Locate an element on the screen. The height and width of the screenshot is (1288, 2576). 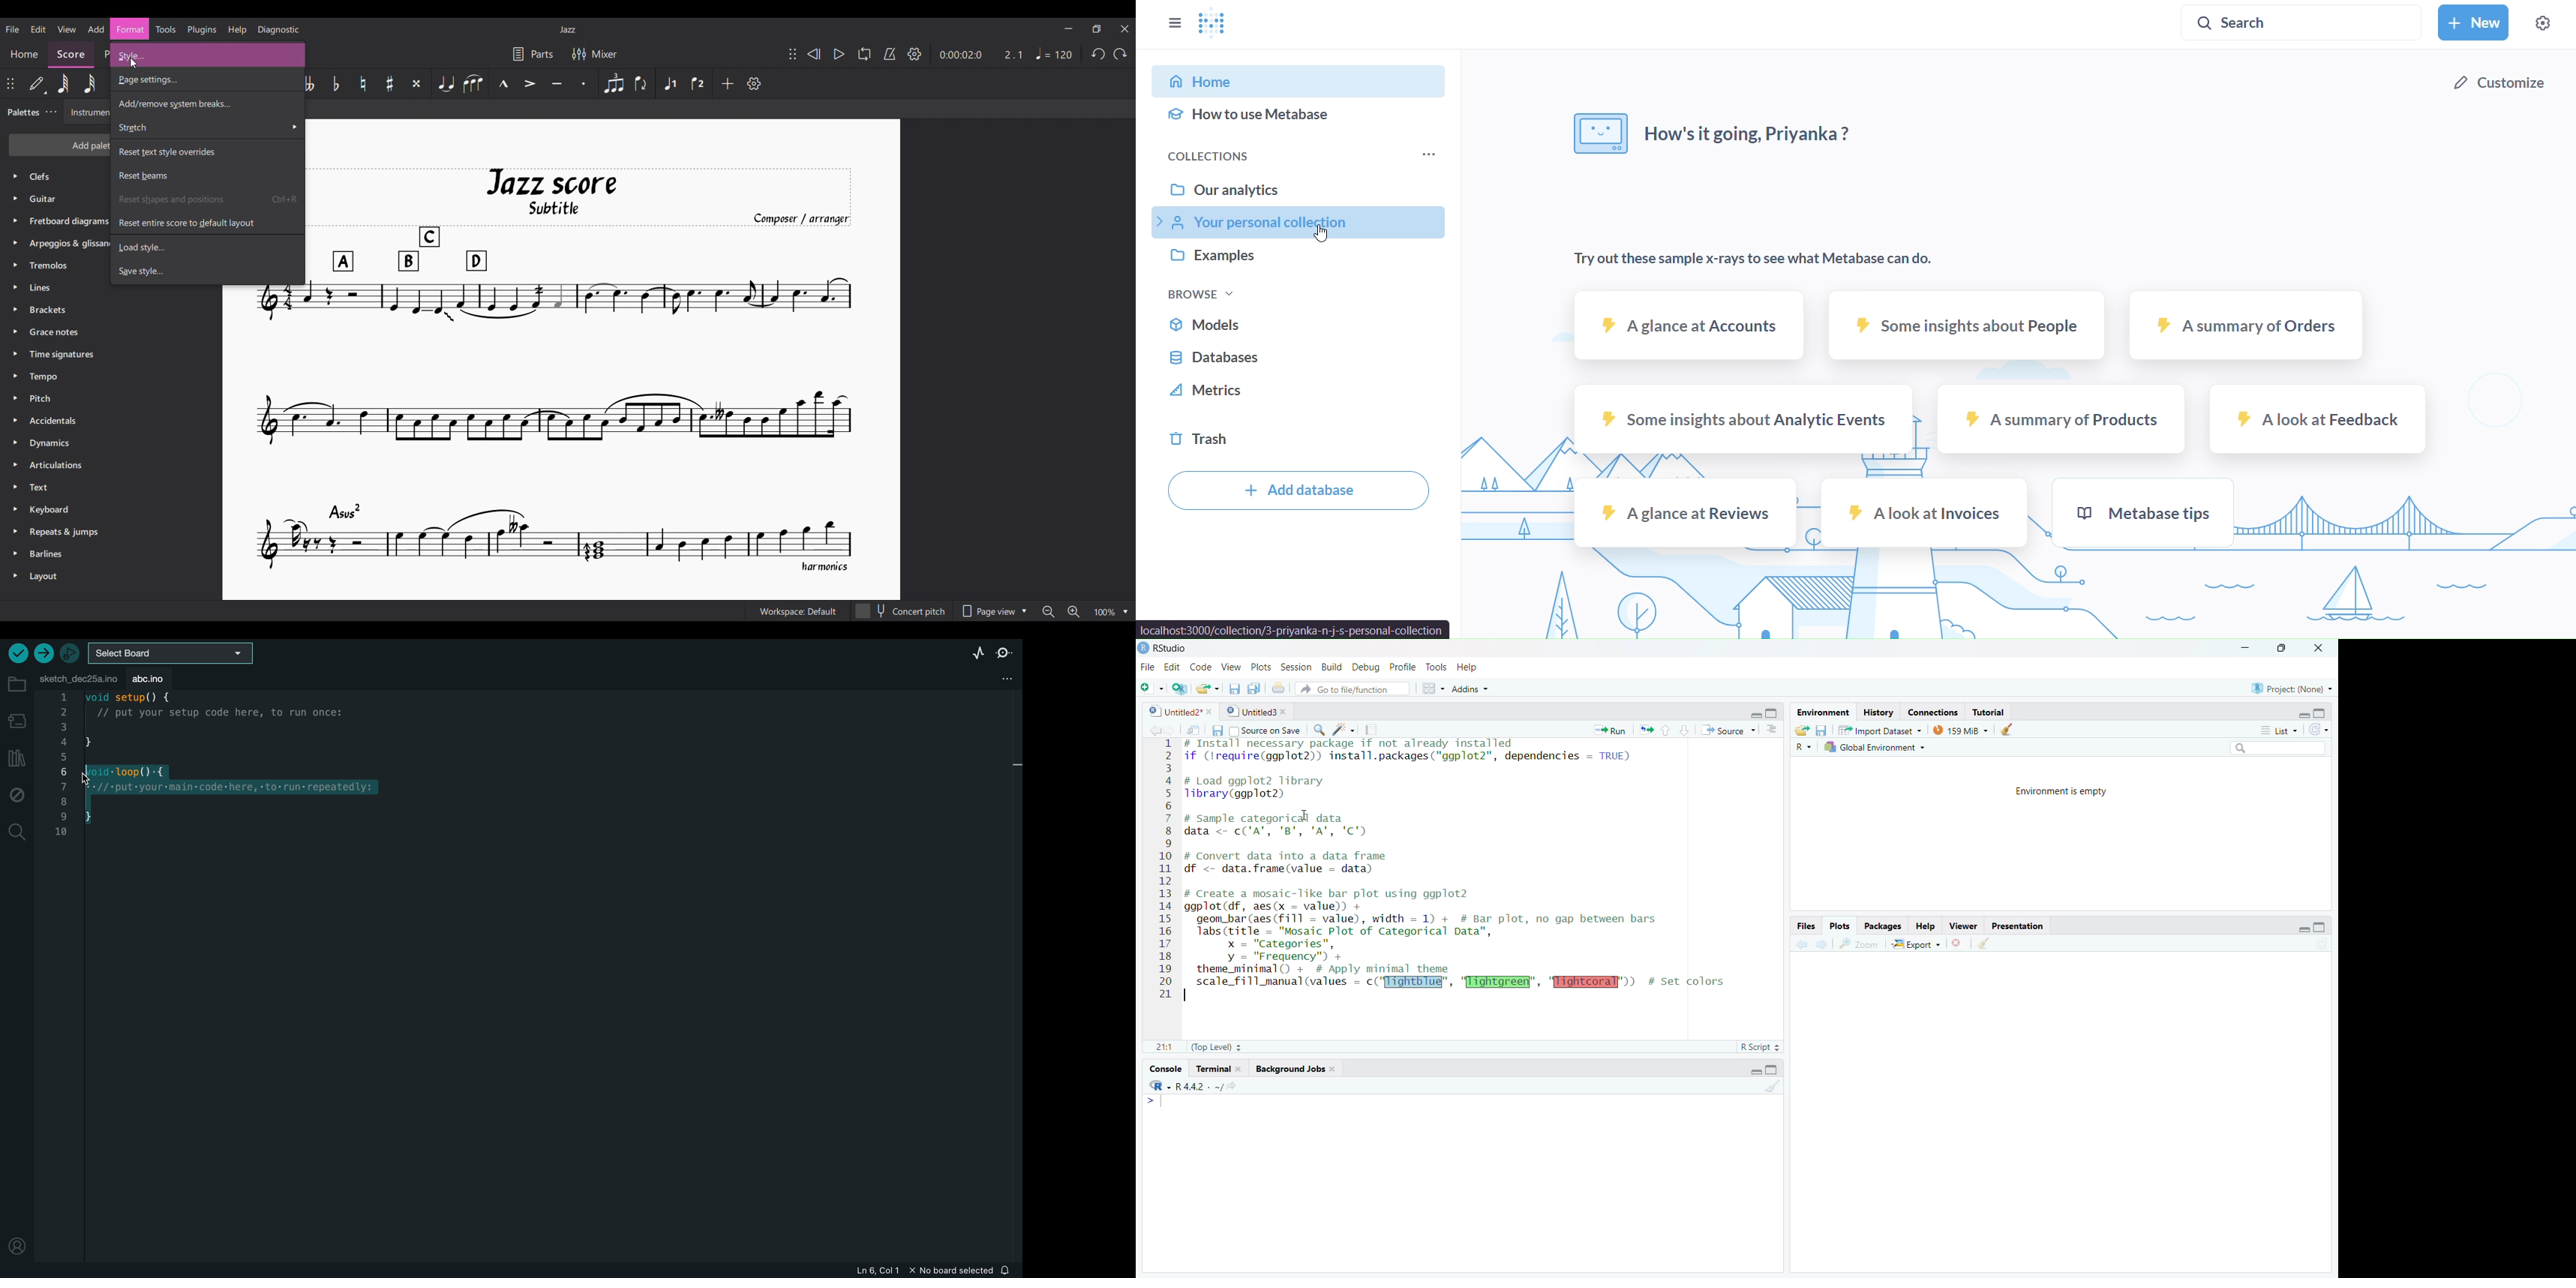
Clean is located at coordinates (1985, 944).